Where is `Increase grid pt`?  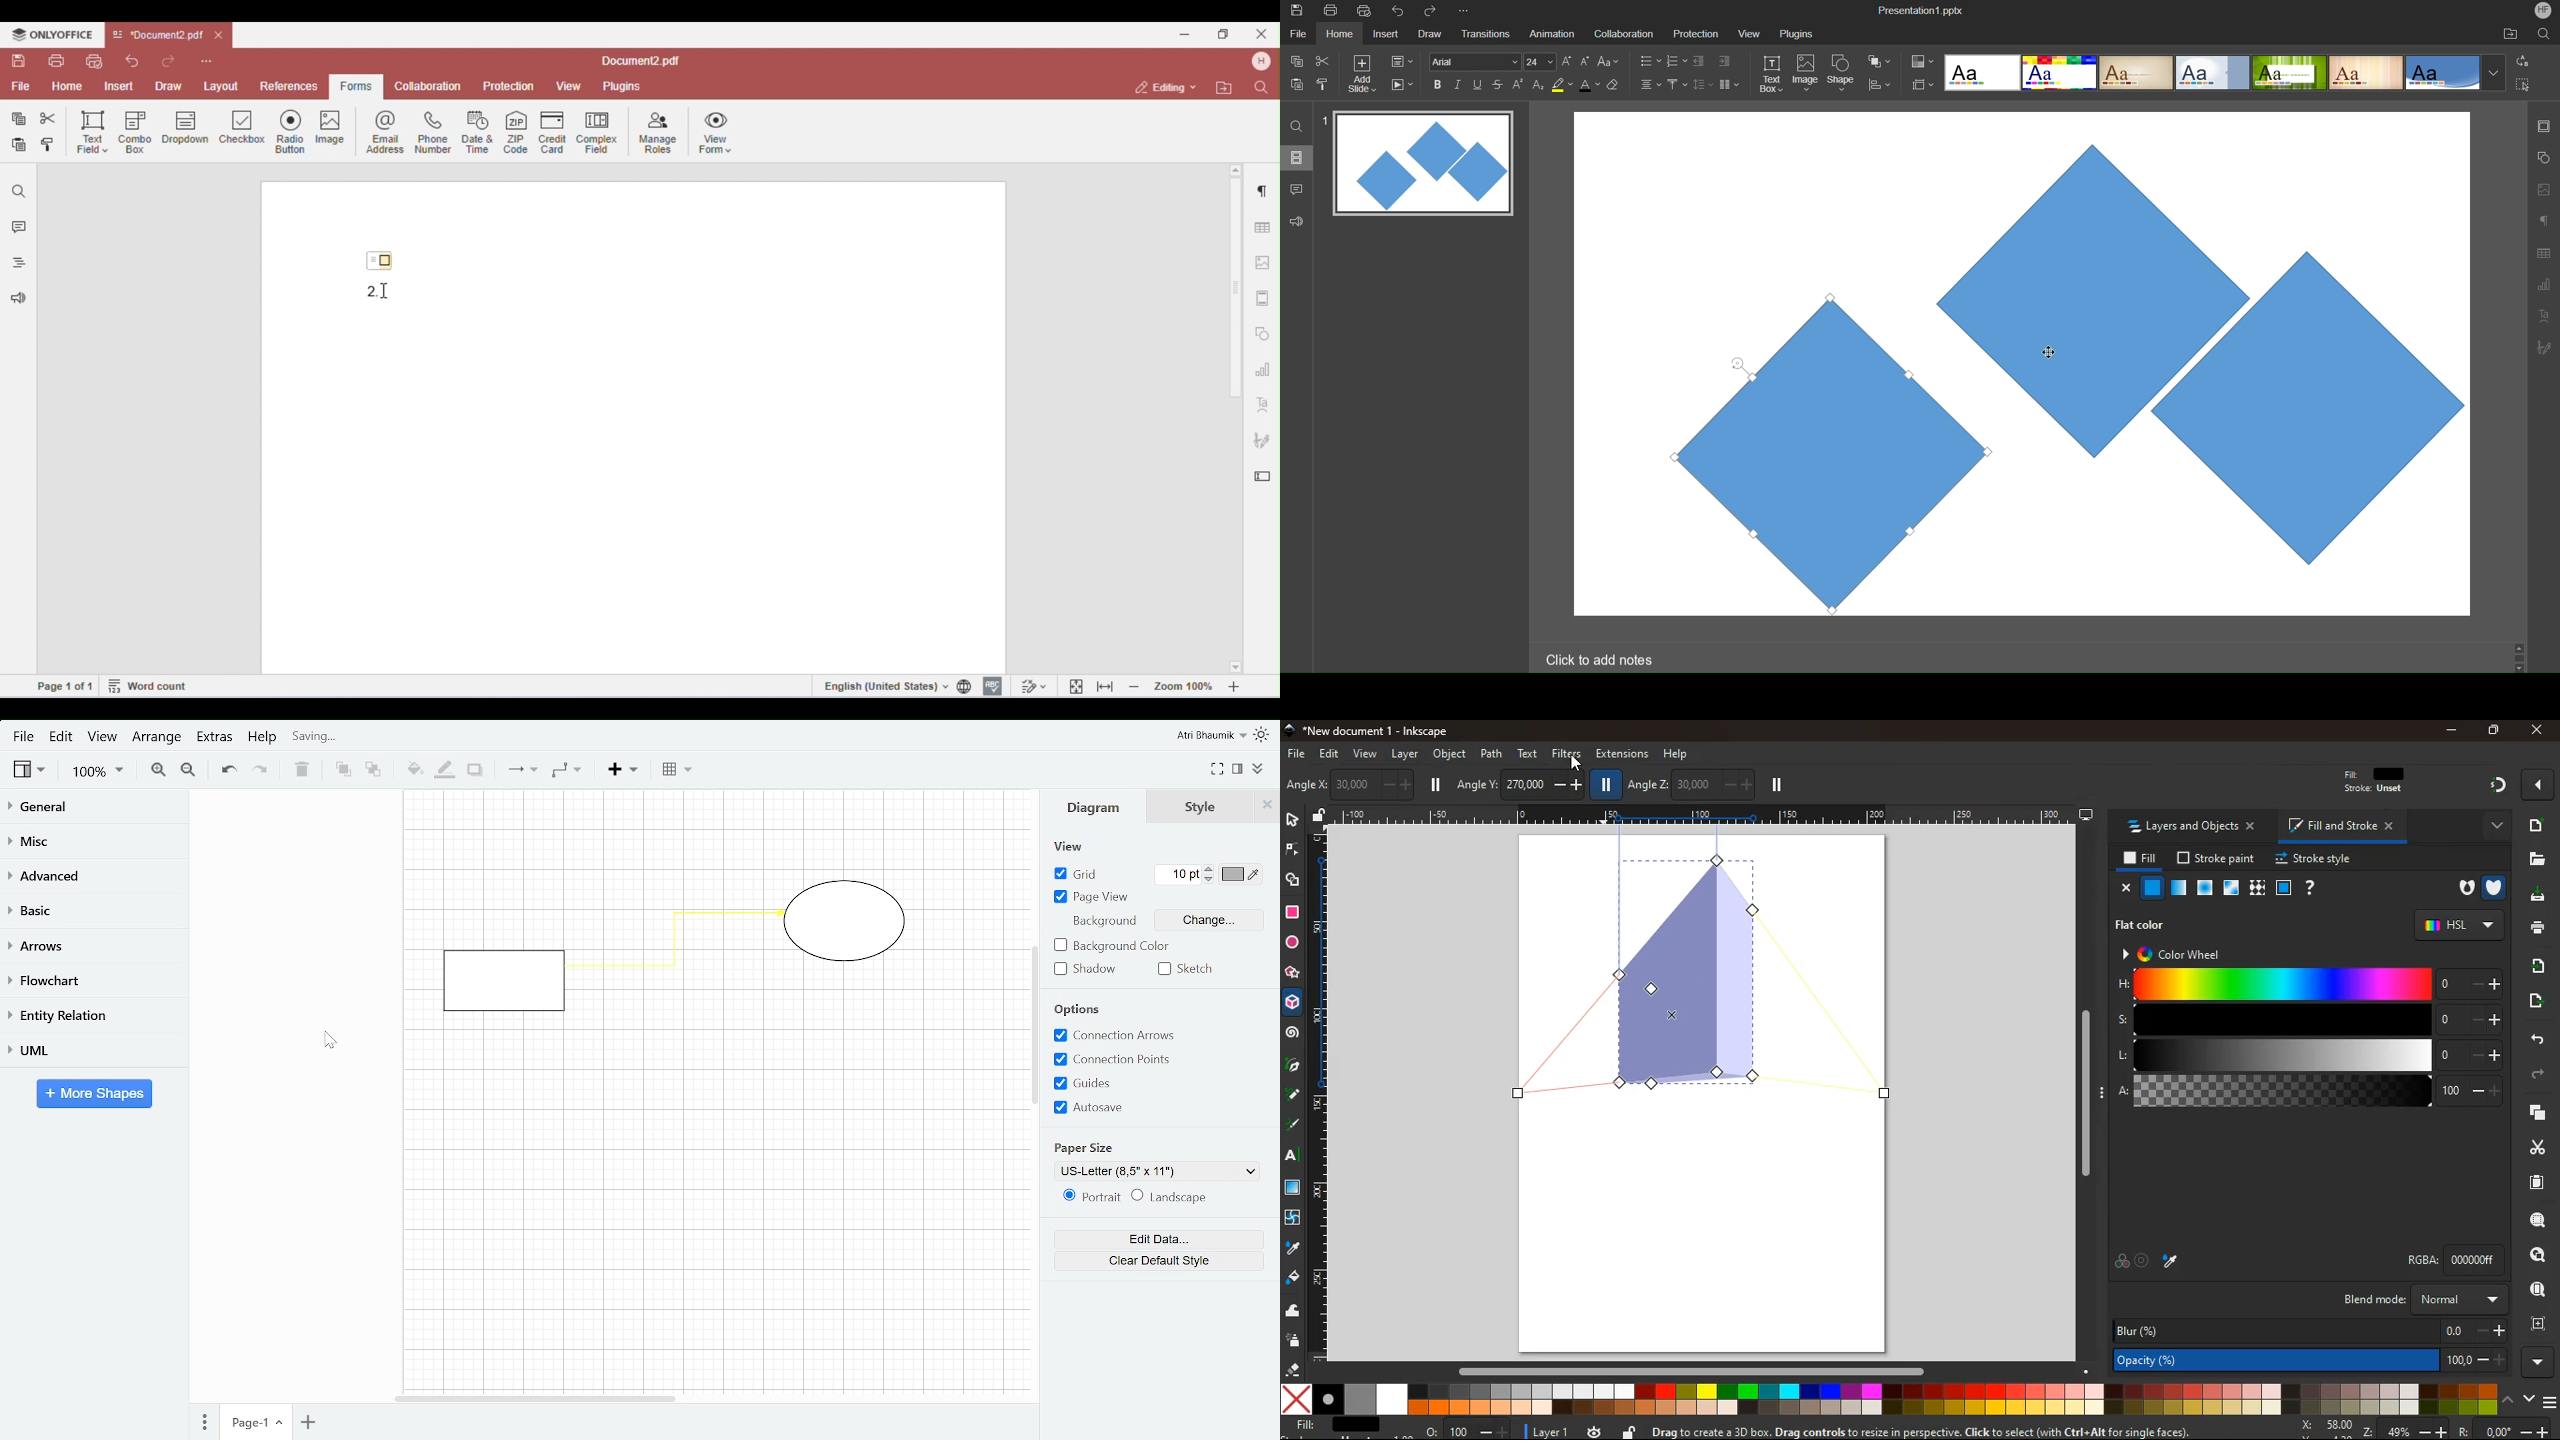
Increase grid pt is located at coordinates (1210, 867).